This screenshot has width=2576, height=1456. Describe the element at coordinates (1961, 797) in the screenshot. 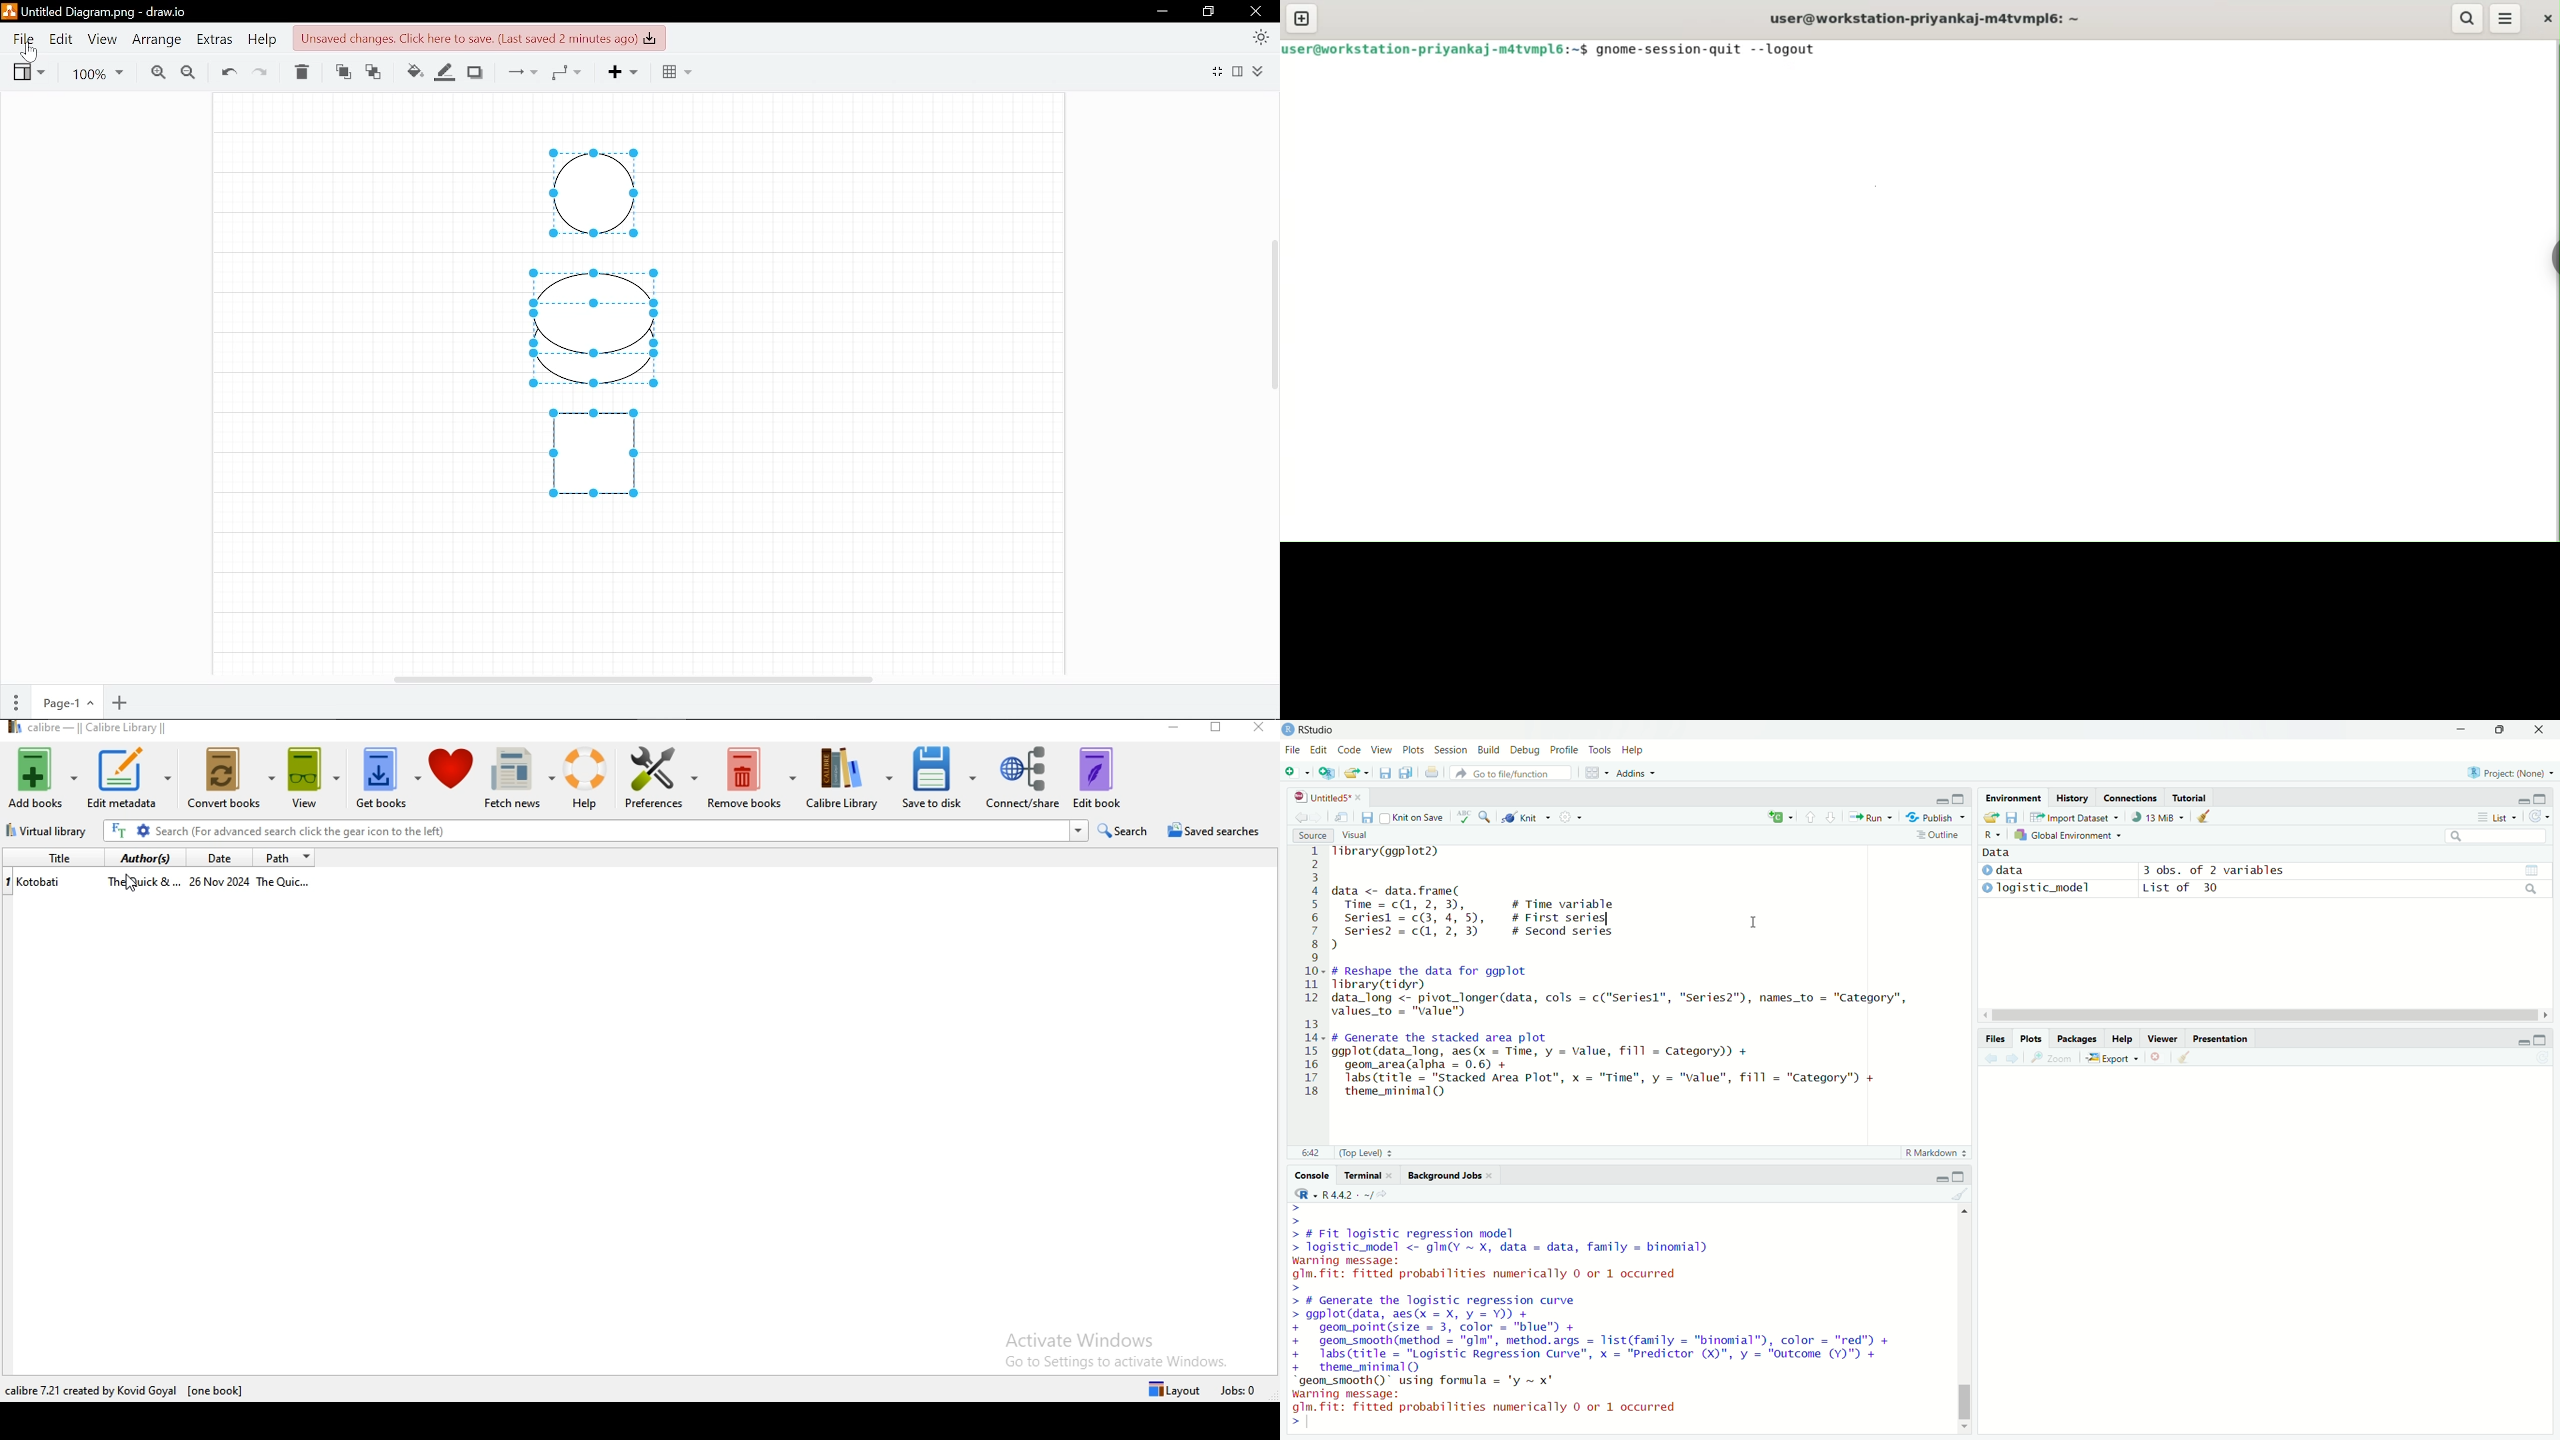

I see `maximise` at that location.